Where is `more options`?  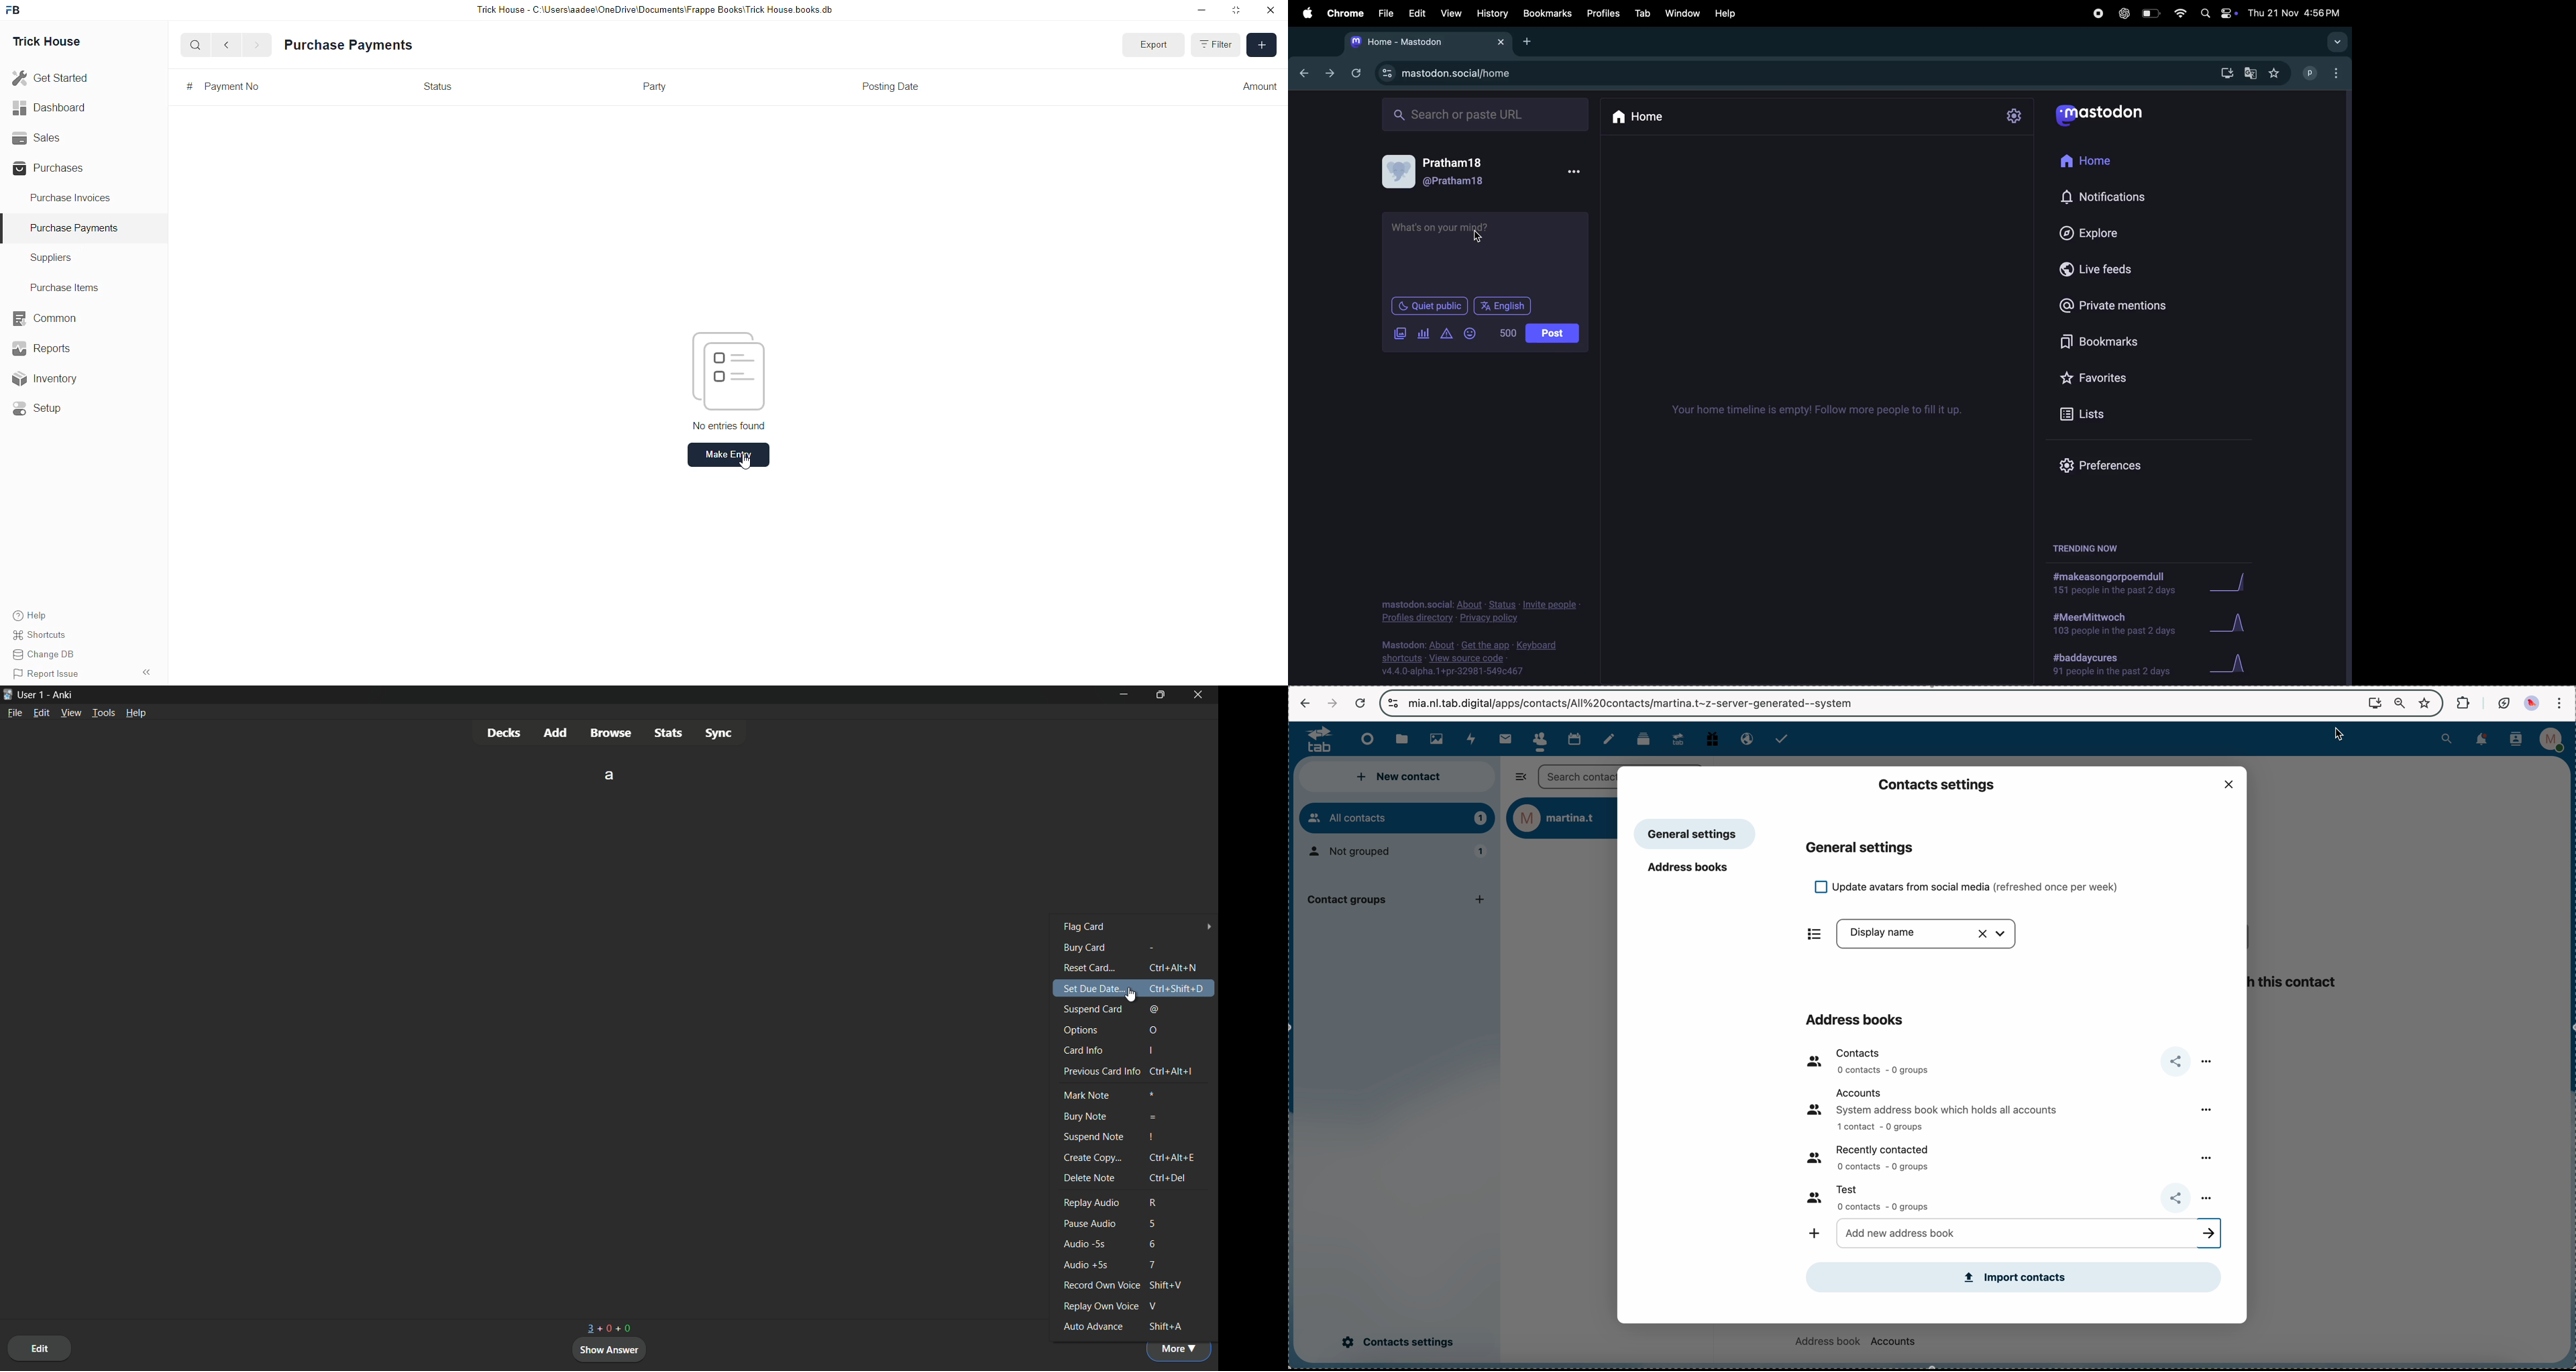
more options is located at coordinates (2205, 1111).